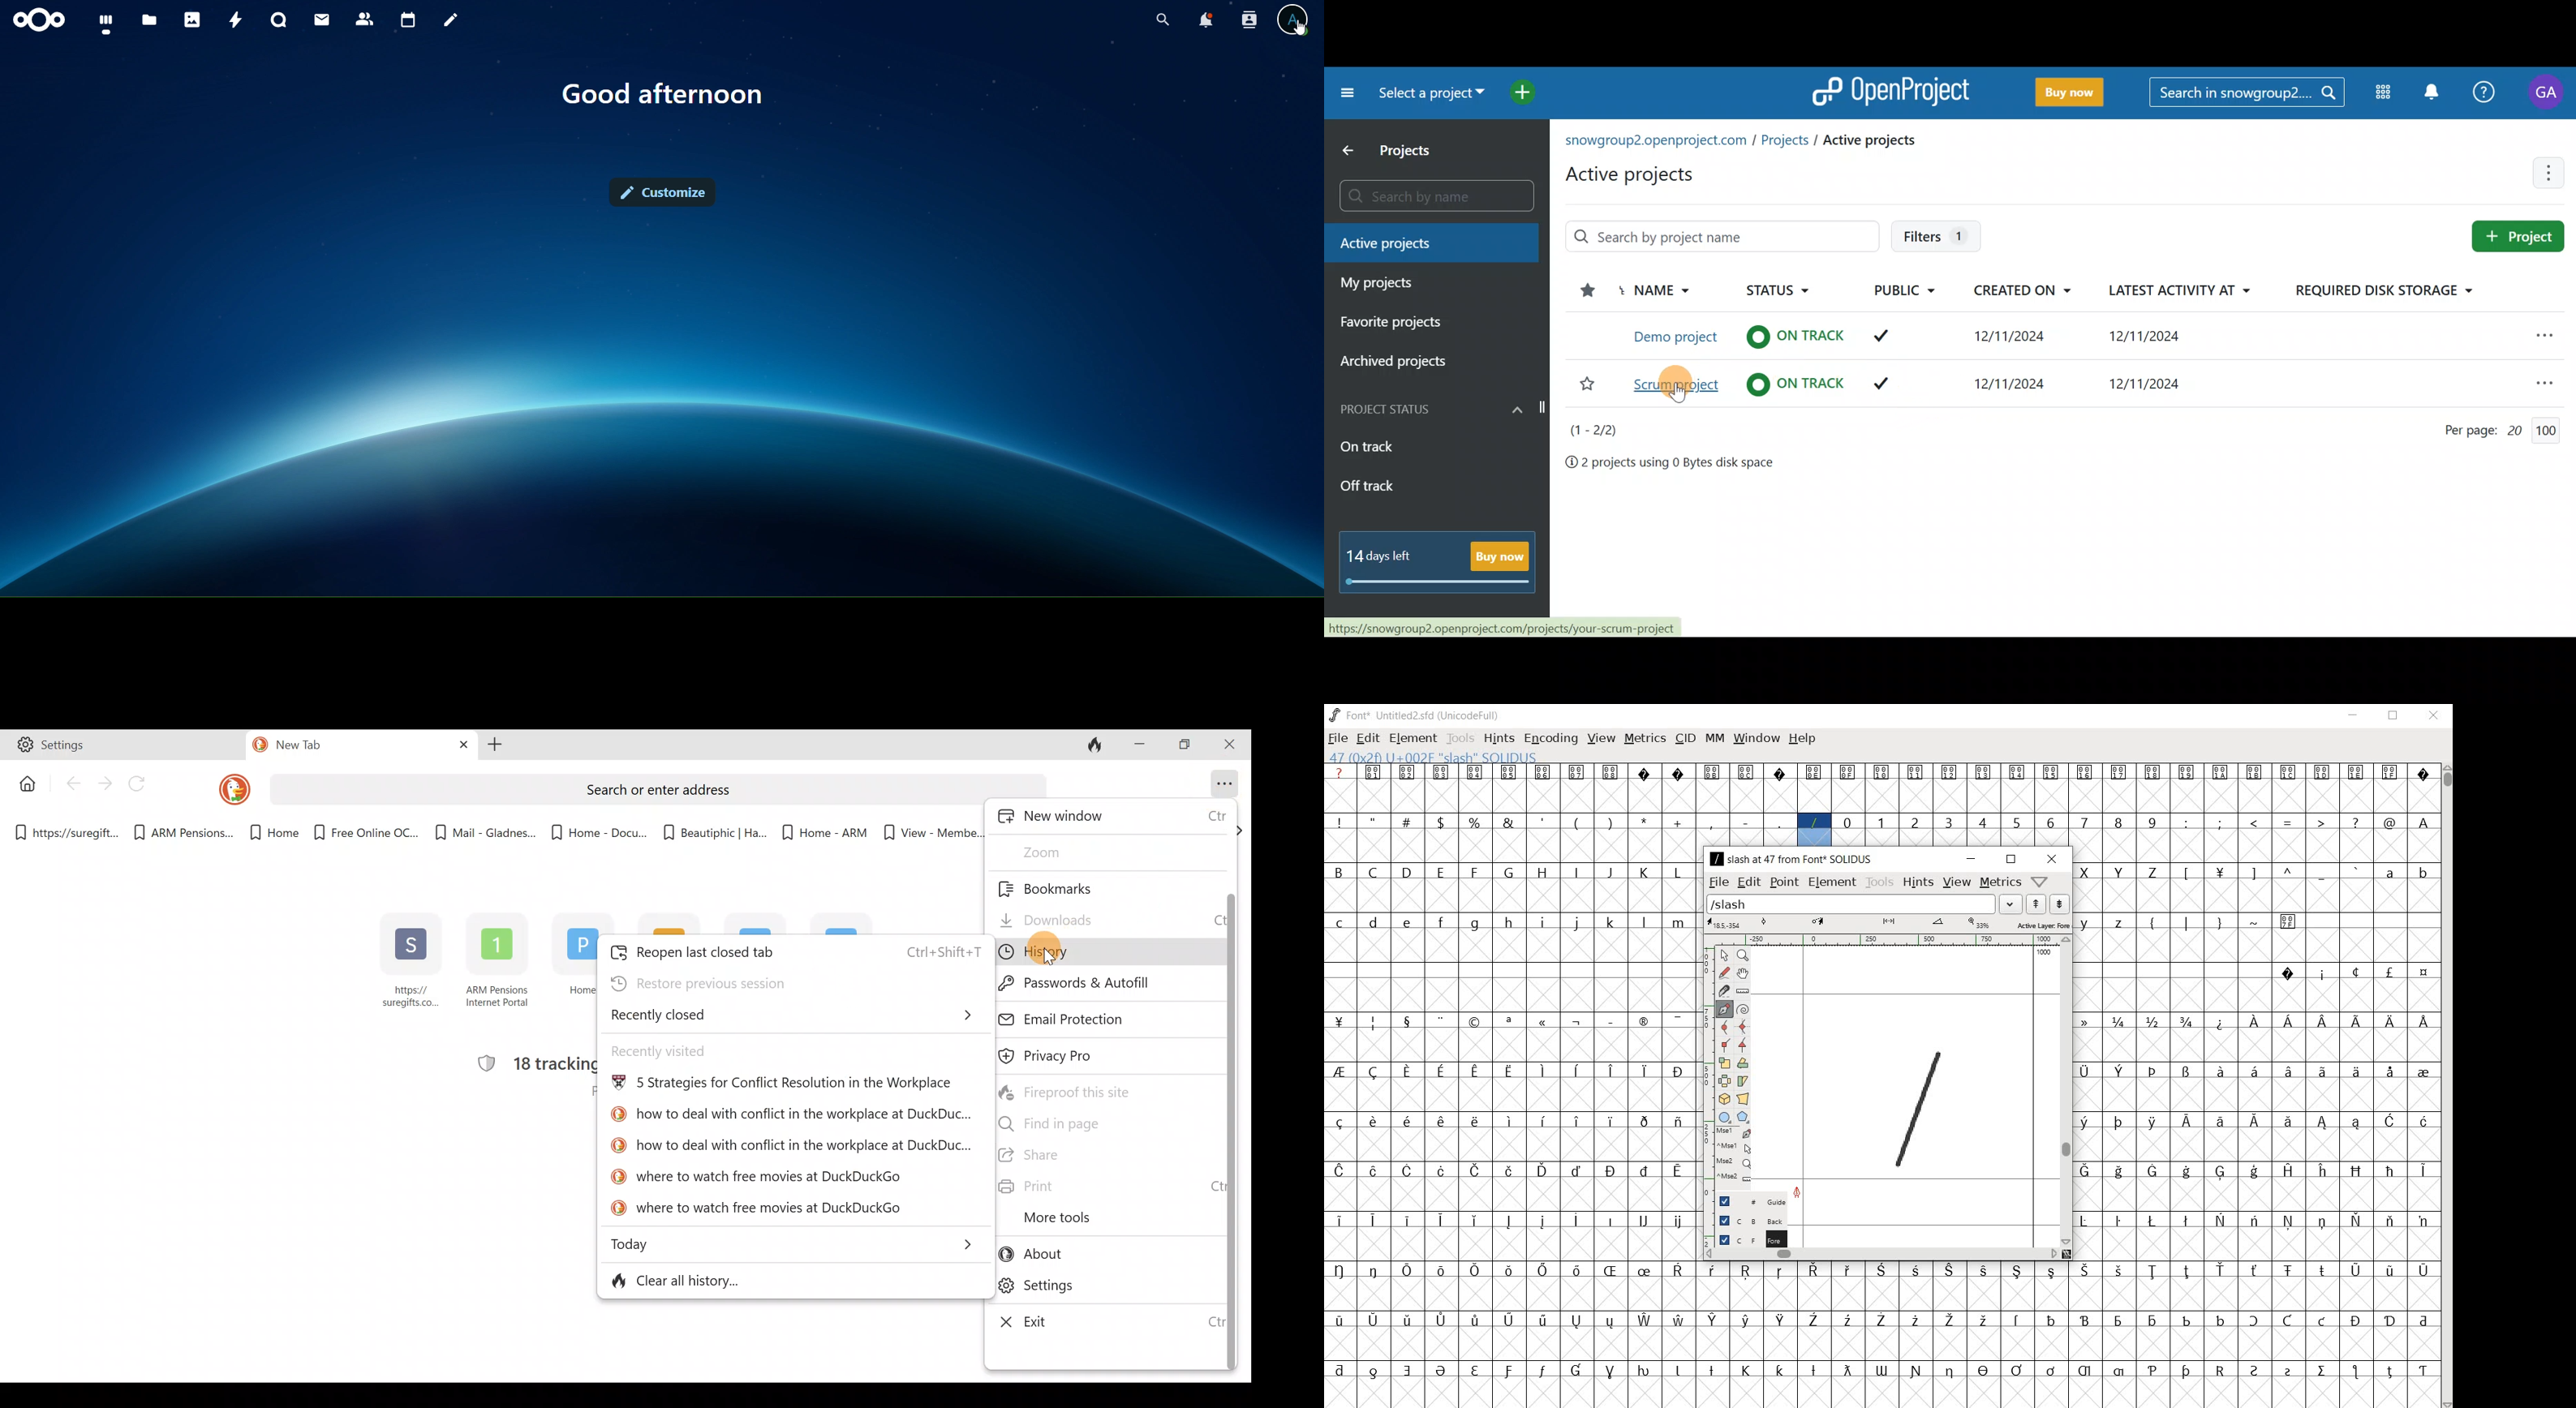  Describe the element at coordinates (1230, 1106) in the screenshot. I see `scroll bar` at that location.